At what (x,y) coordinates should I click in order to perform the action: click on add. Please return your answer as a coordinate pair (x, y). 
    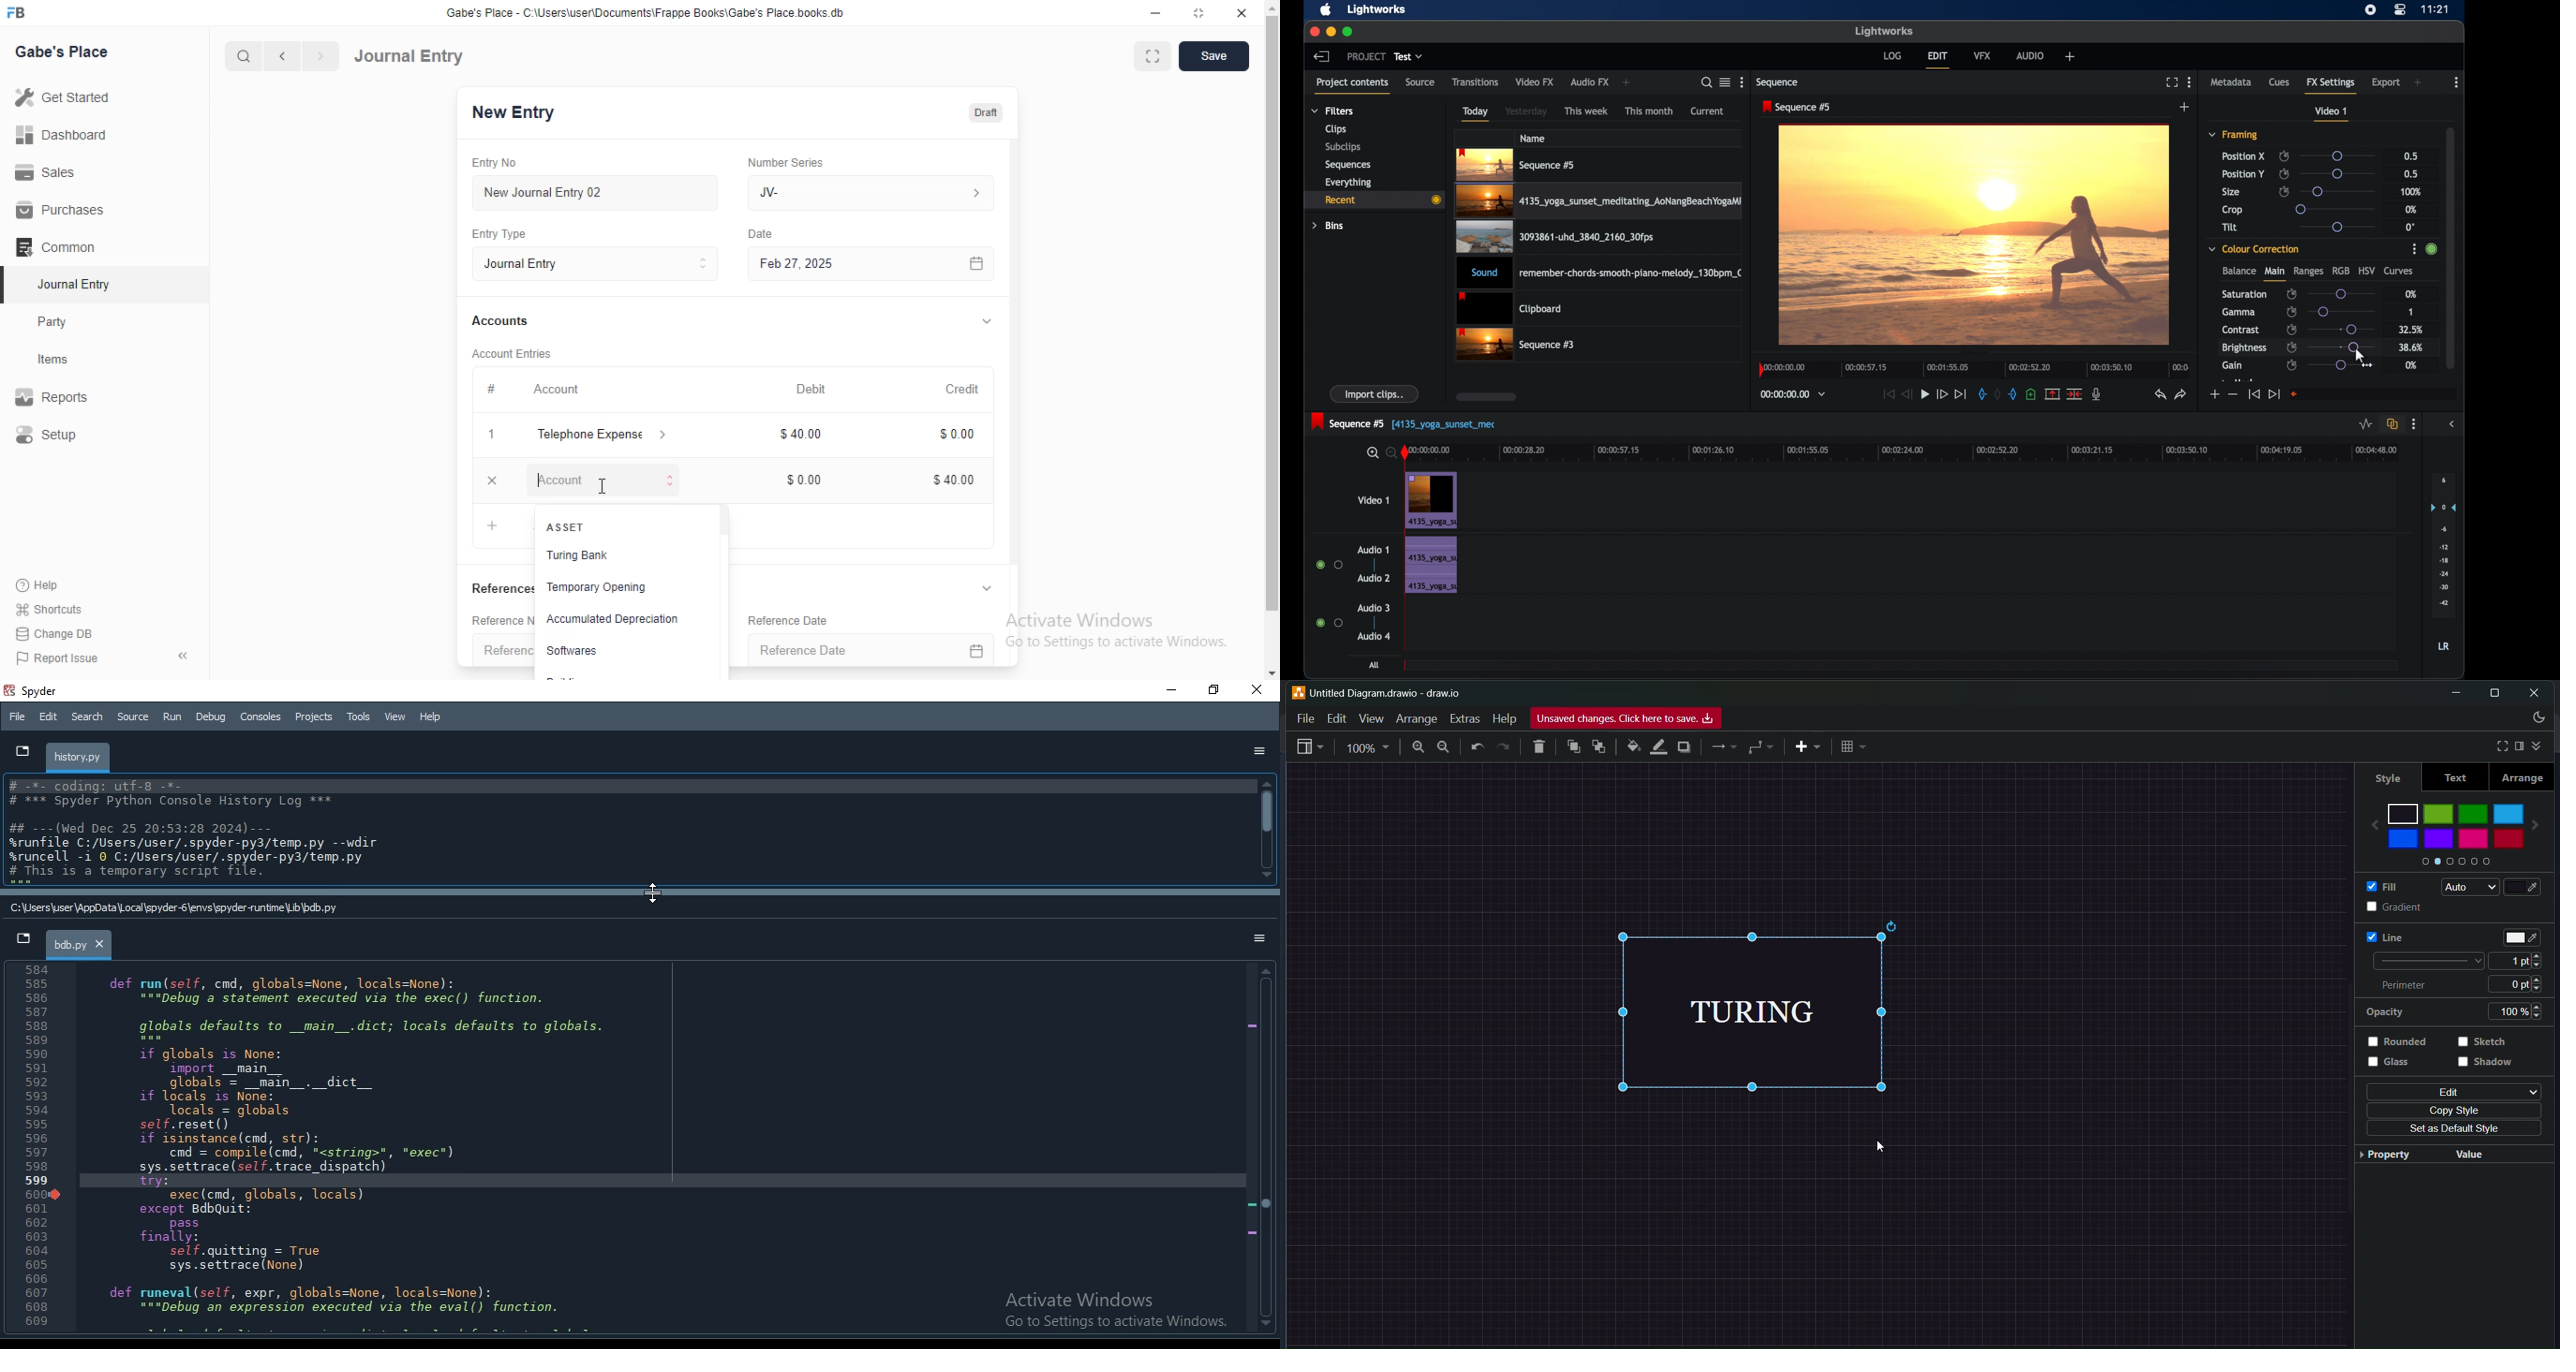
    Looking at the image, I should click on (2185, 107).